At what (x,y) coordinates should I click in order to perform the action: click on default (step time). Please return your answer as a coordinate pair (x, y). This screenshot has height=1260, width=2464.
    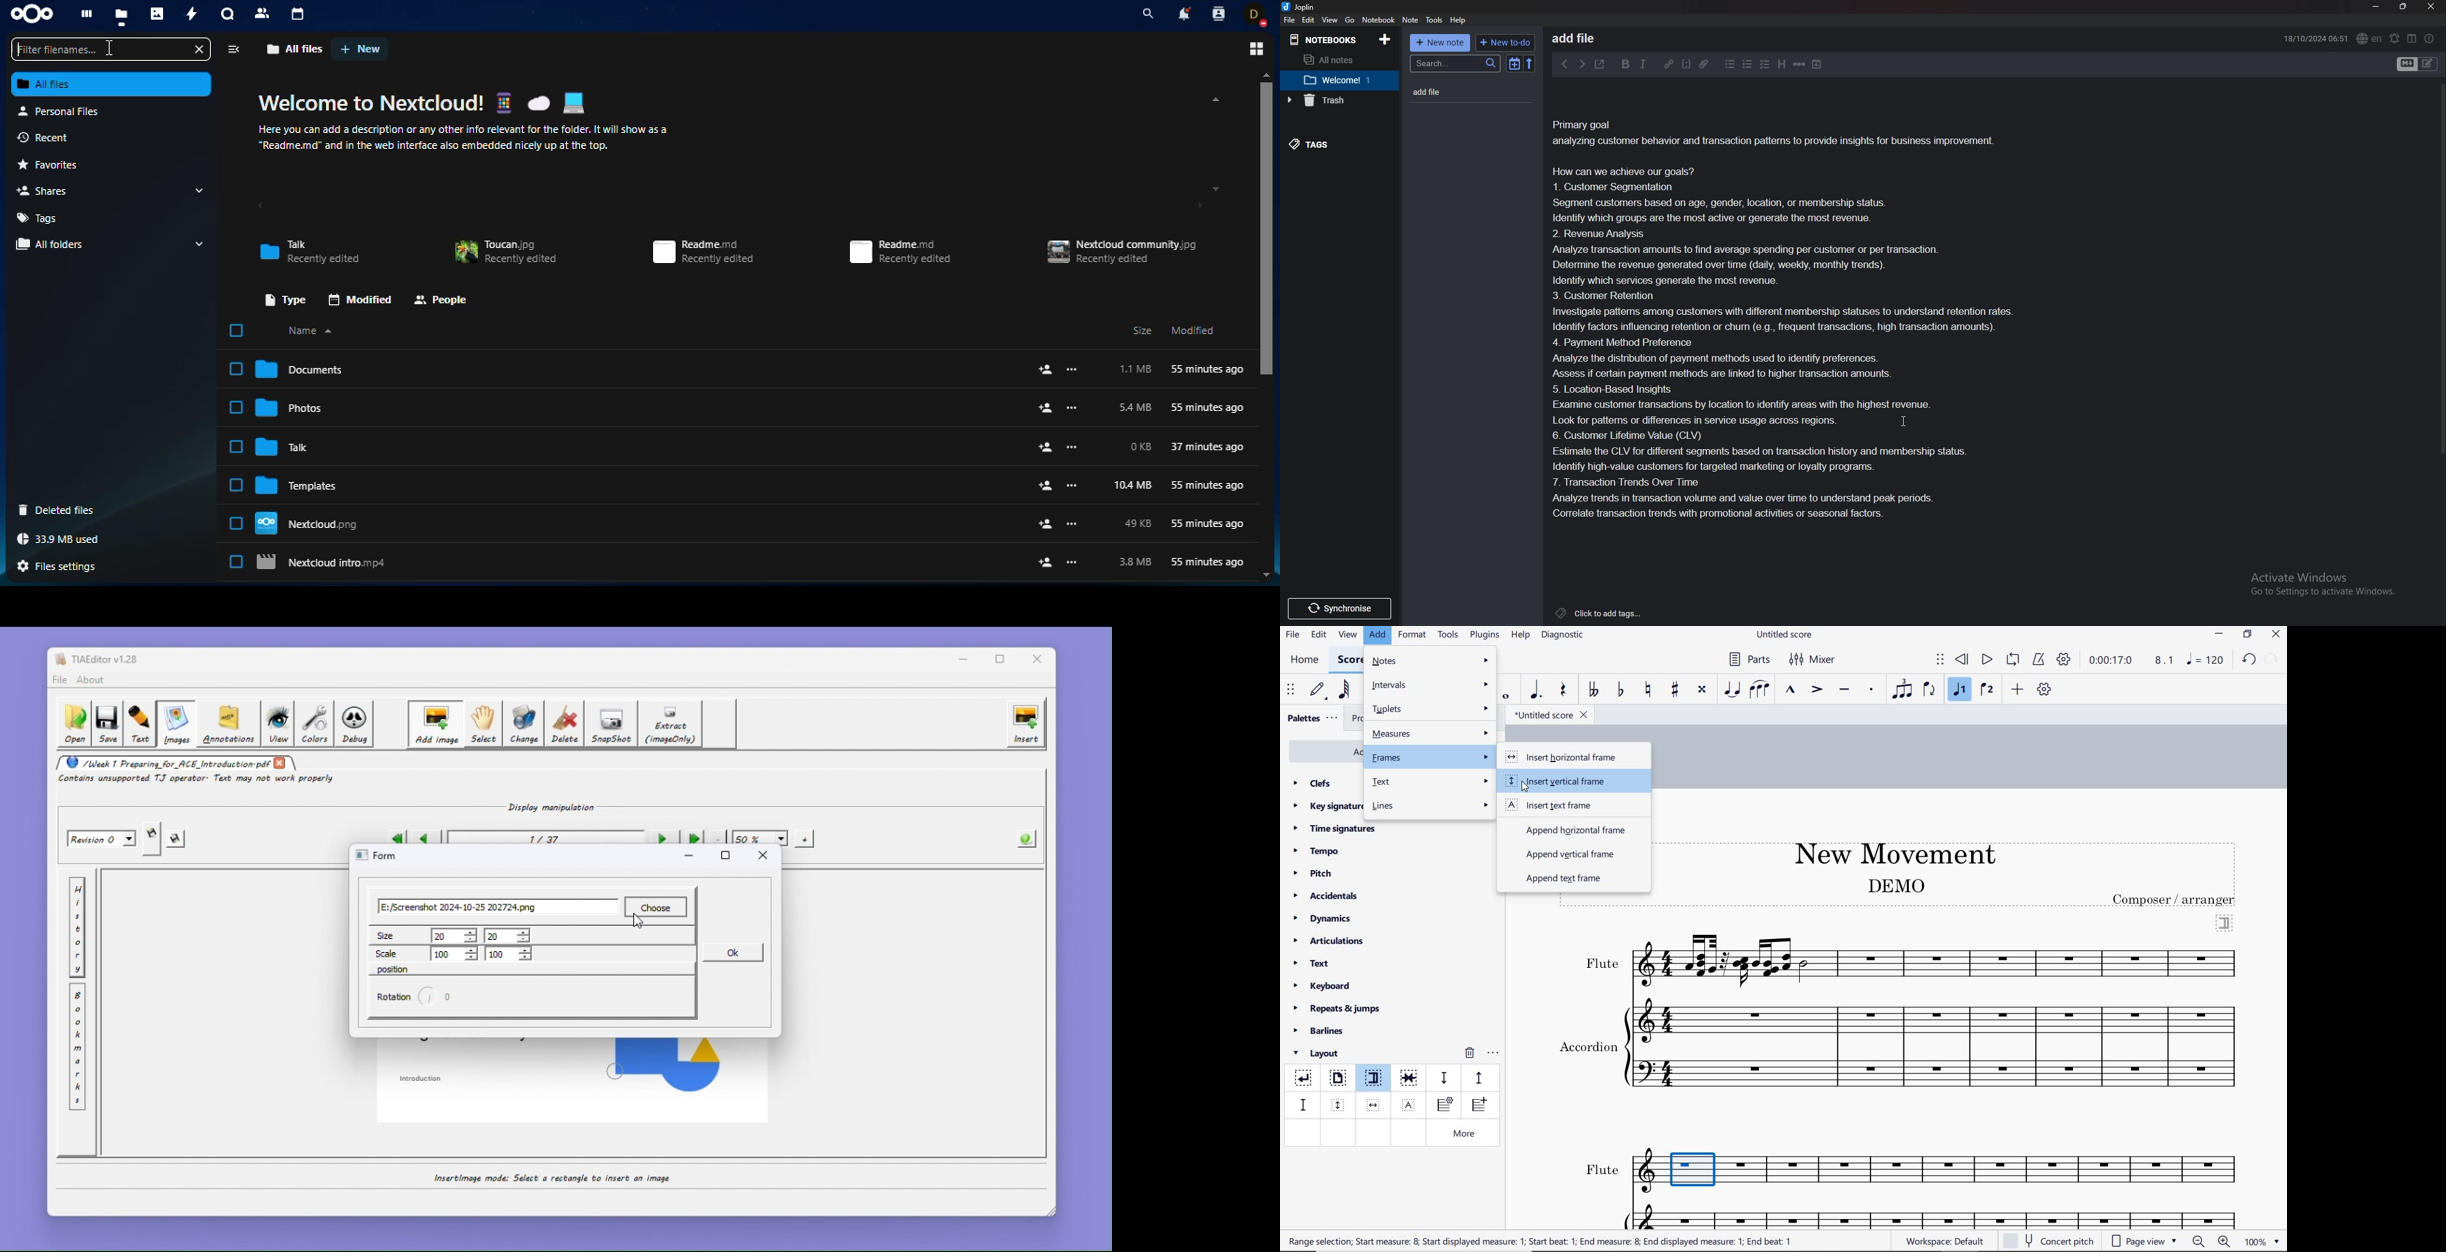
    Looking at the image, I should click on (1318, 690).